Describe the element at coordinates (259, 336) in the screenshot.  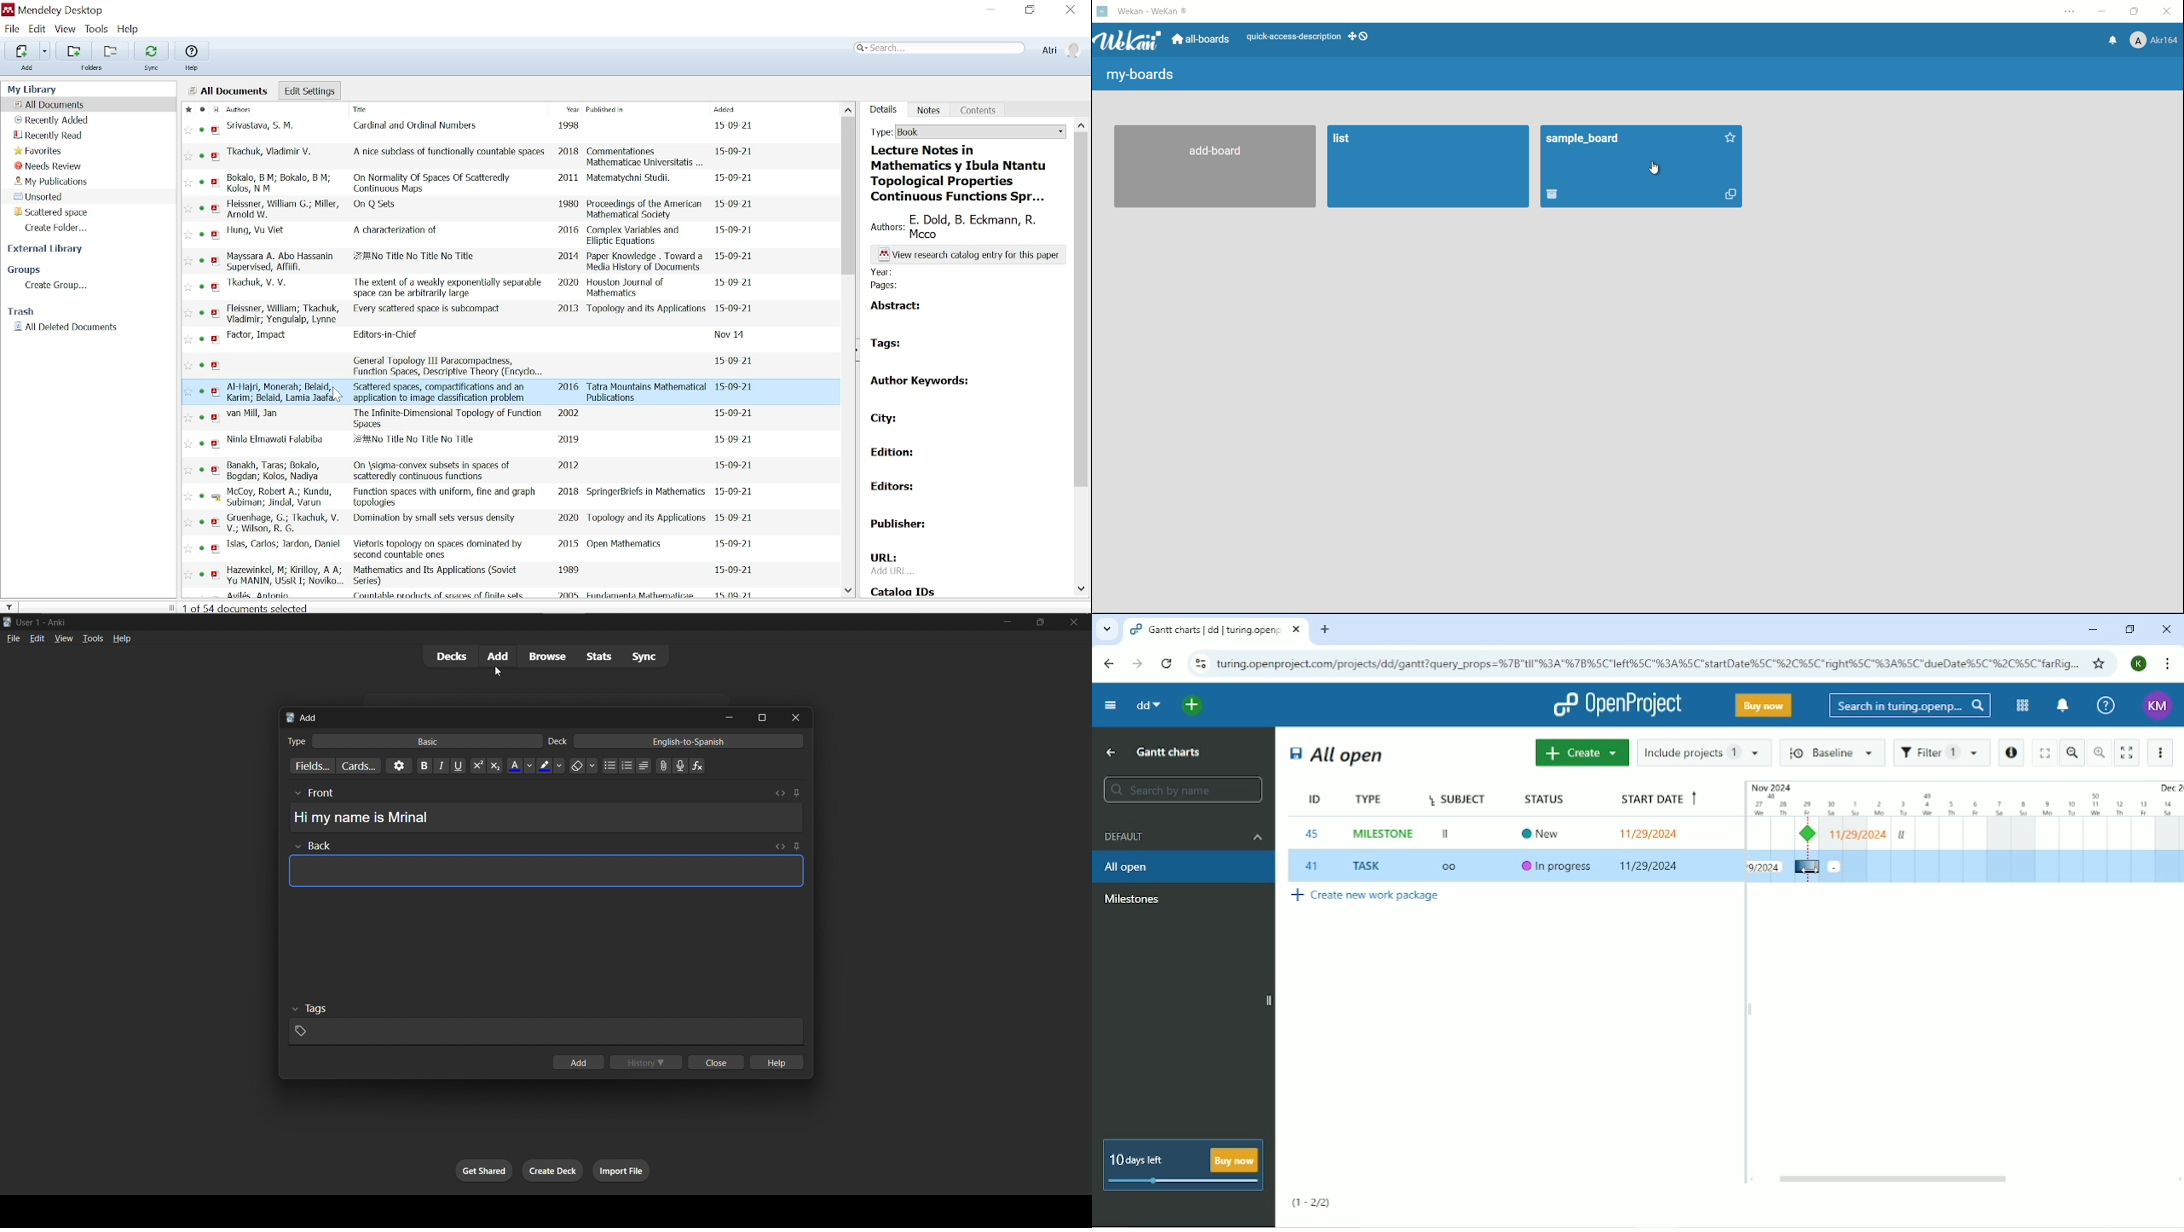
I see `authors` at that location.